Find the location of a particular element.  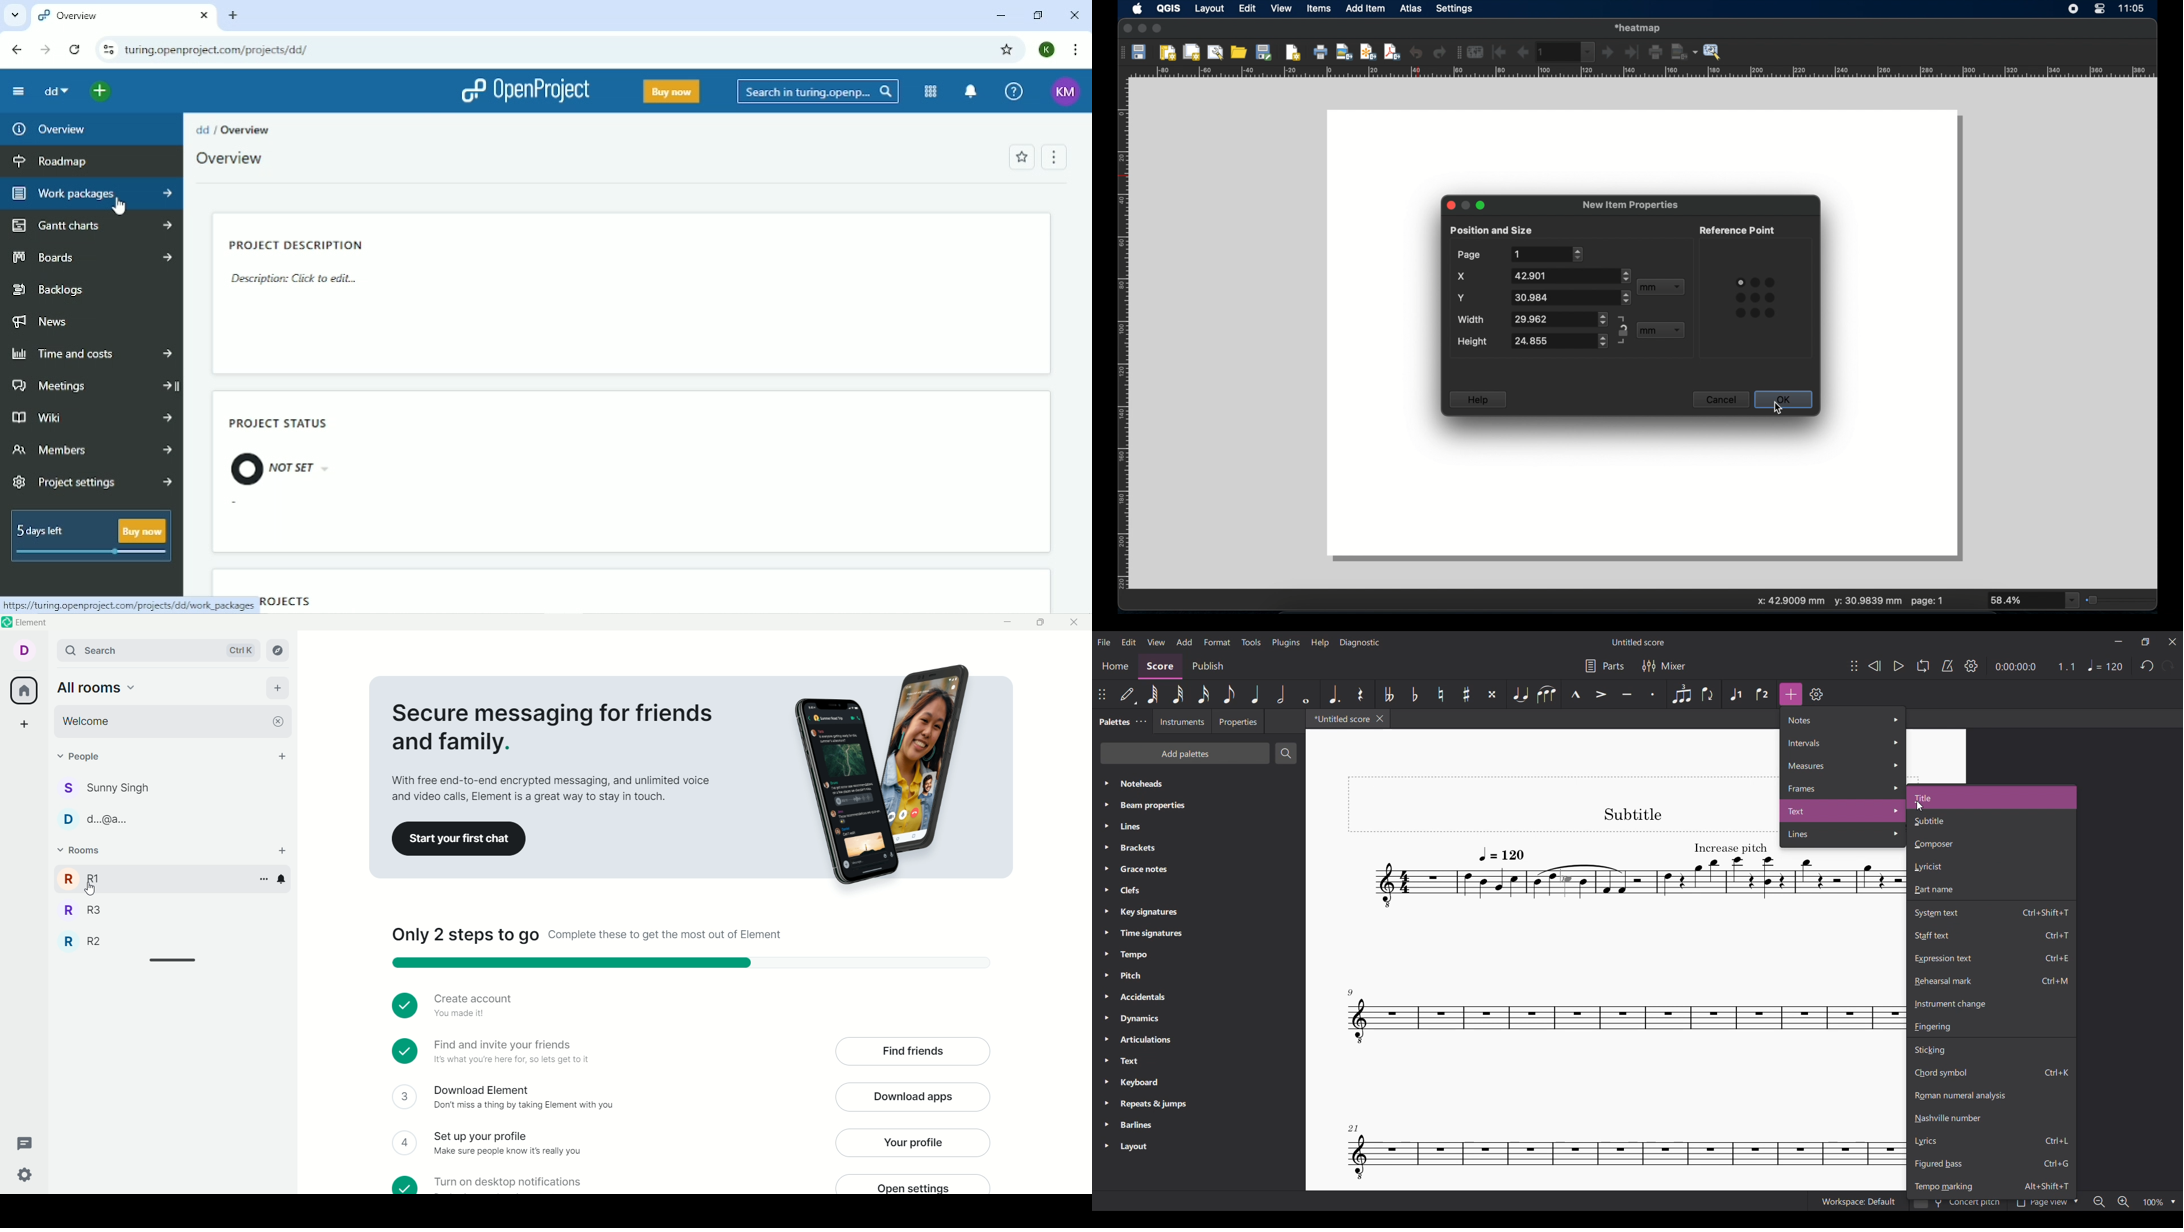

Expression text is located at coordinates (1992, 959).